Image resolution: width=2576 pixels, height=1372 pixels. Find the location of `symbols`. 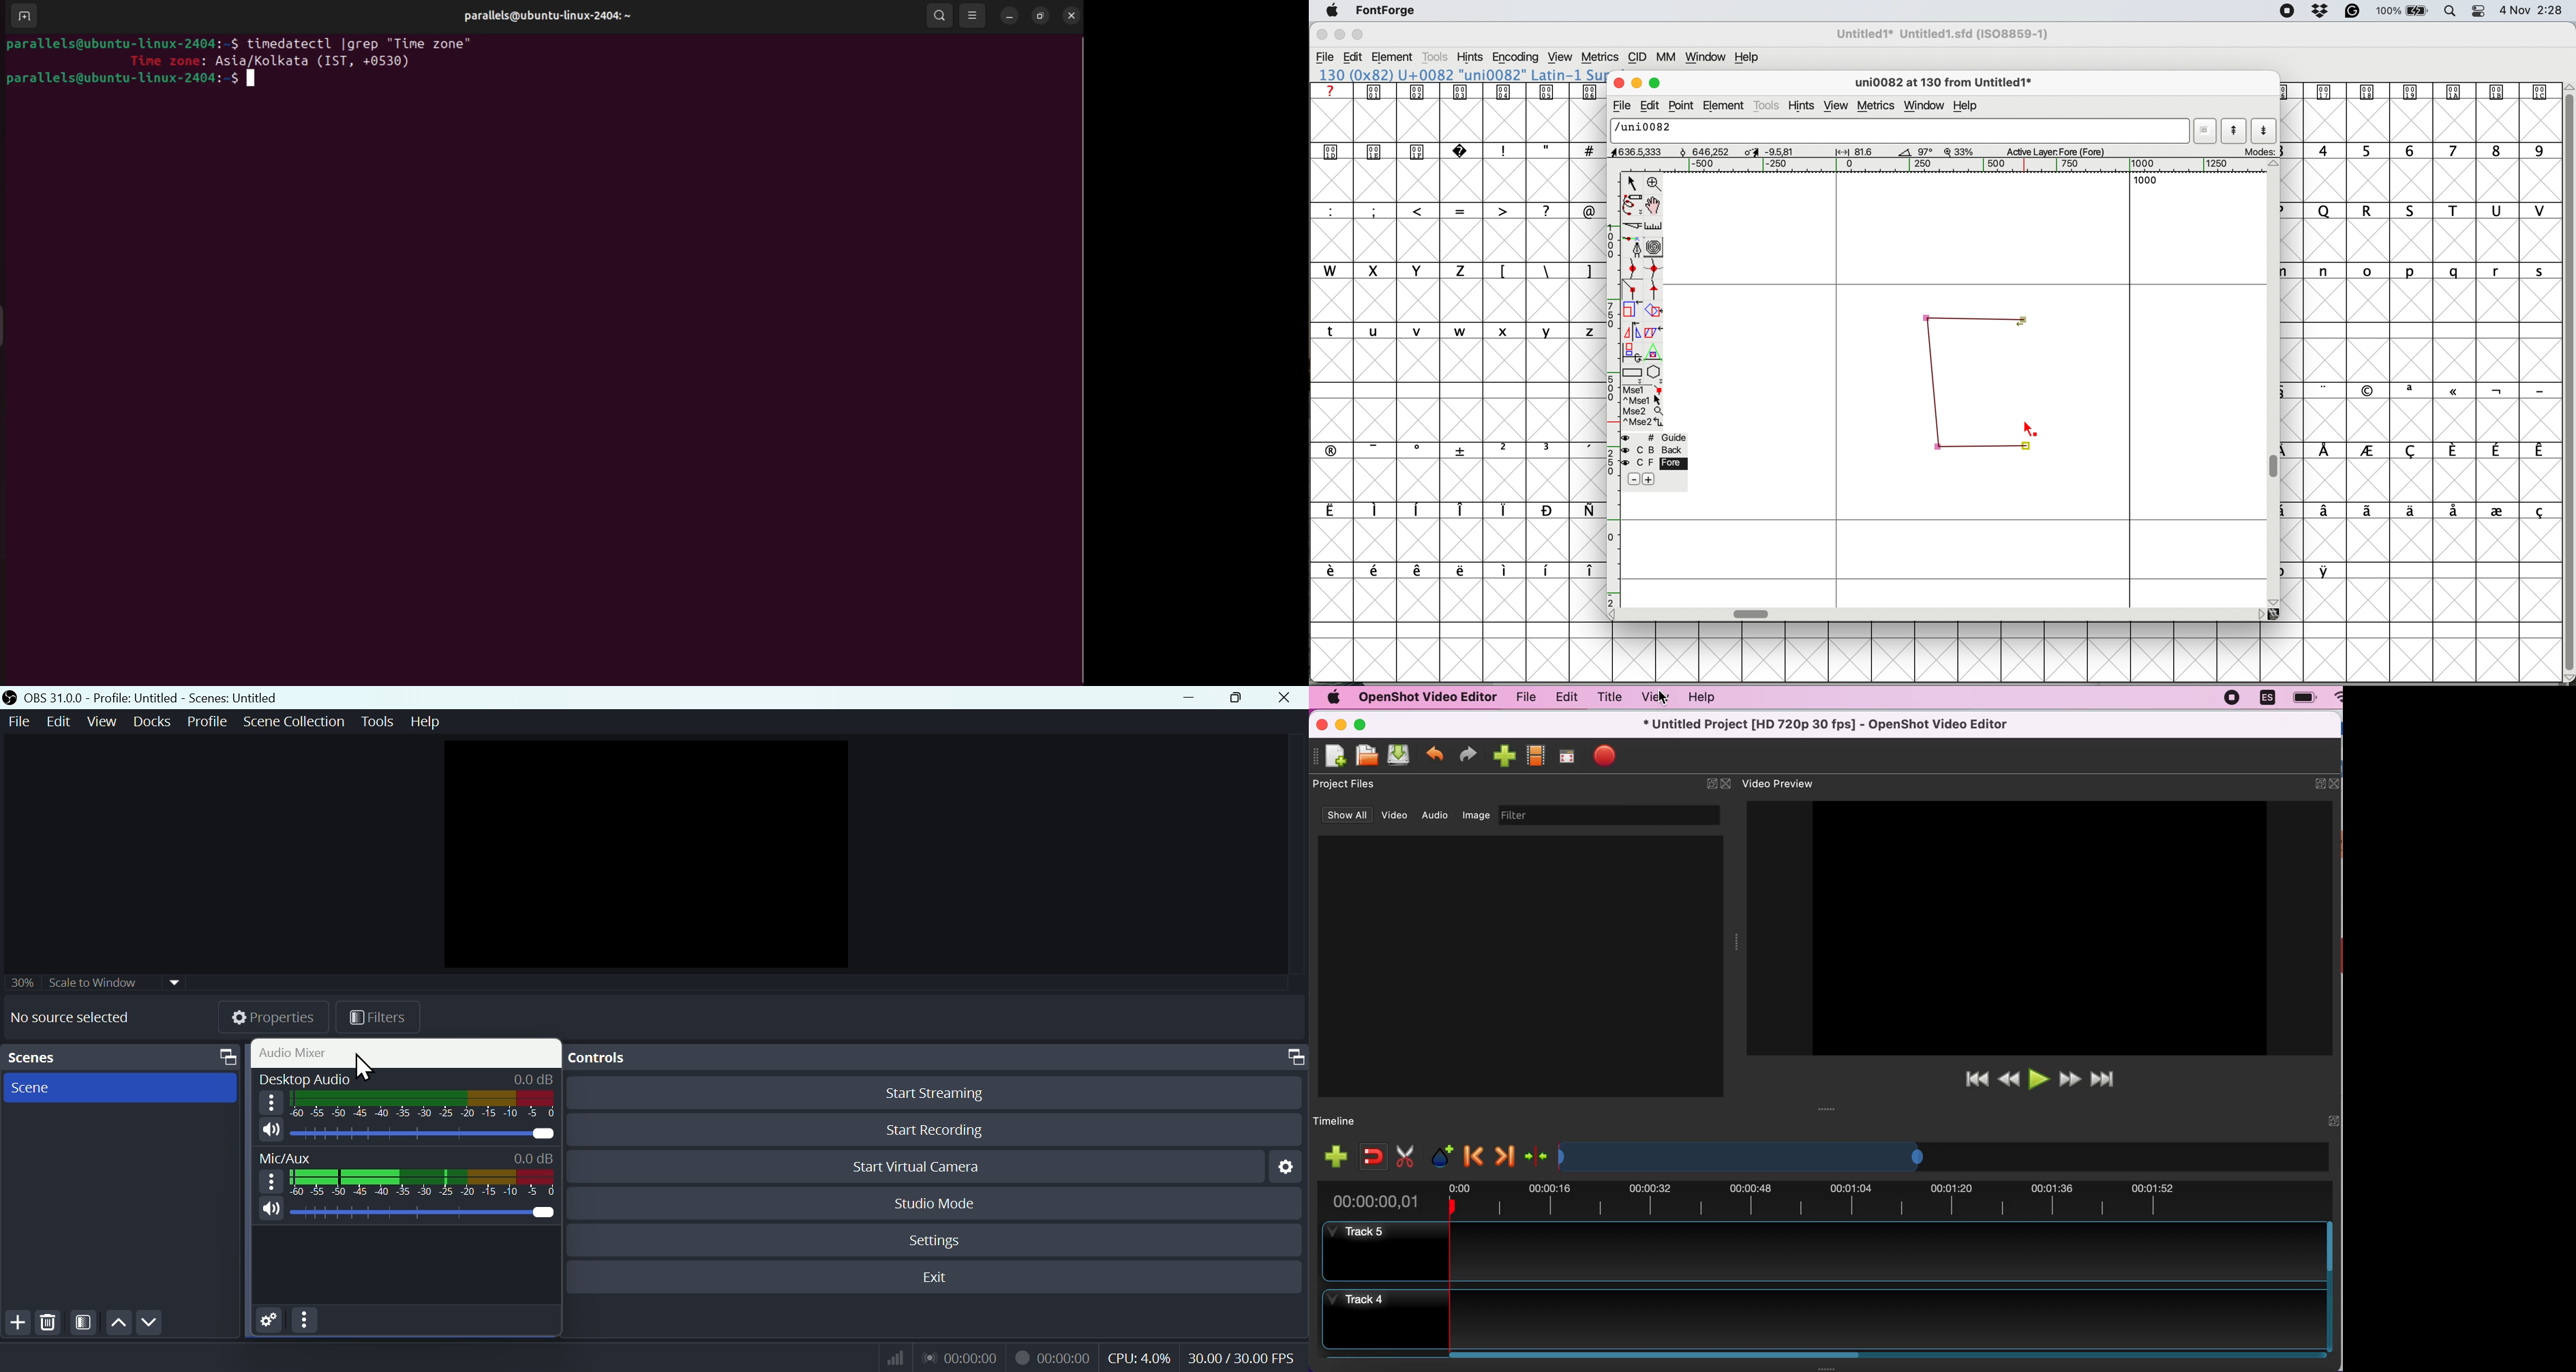

symbols is located at coordinates (1465, 449).